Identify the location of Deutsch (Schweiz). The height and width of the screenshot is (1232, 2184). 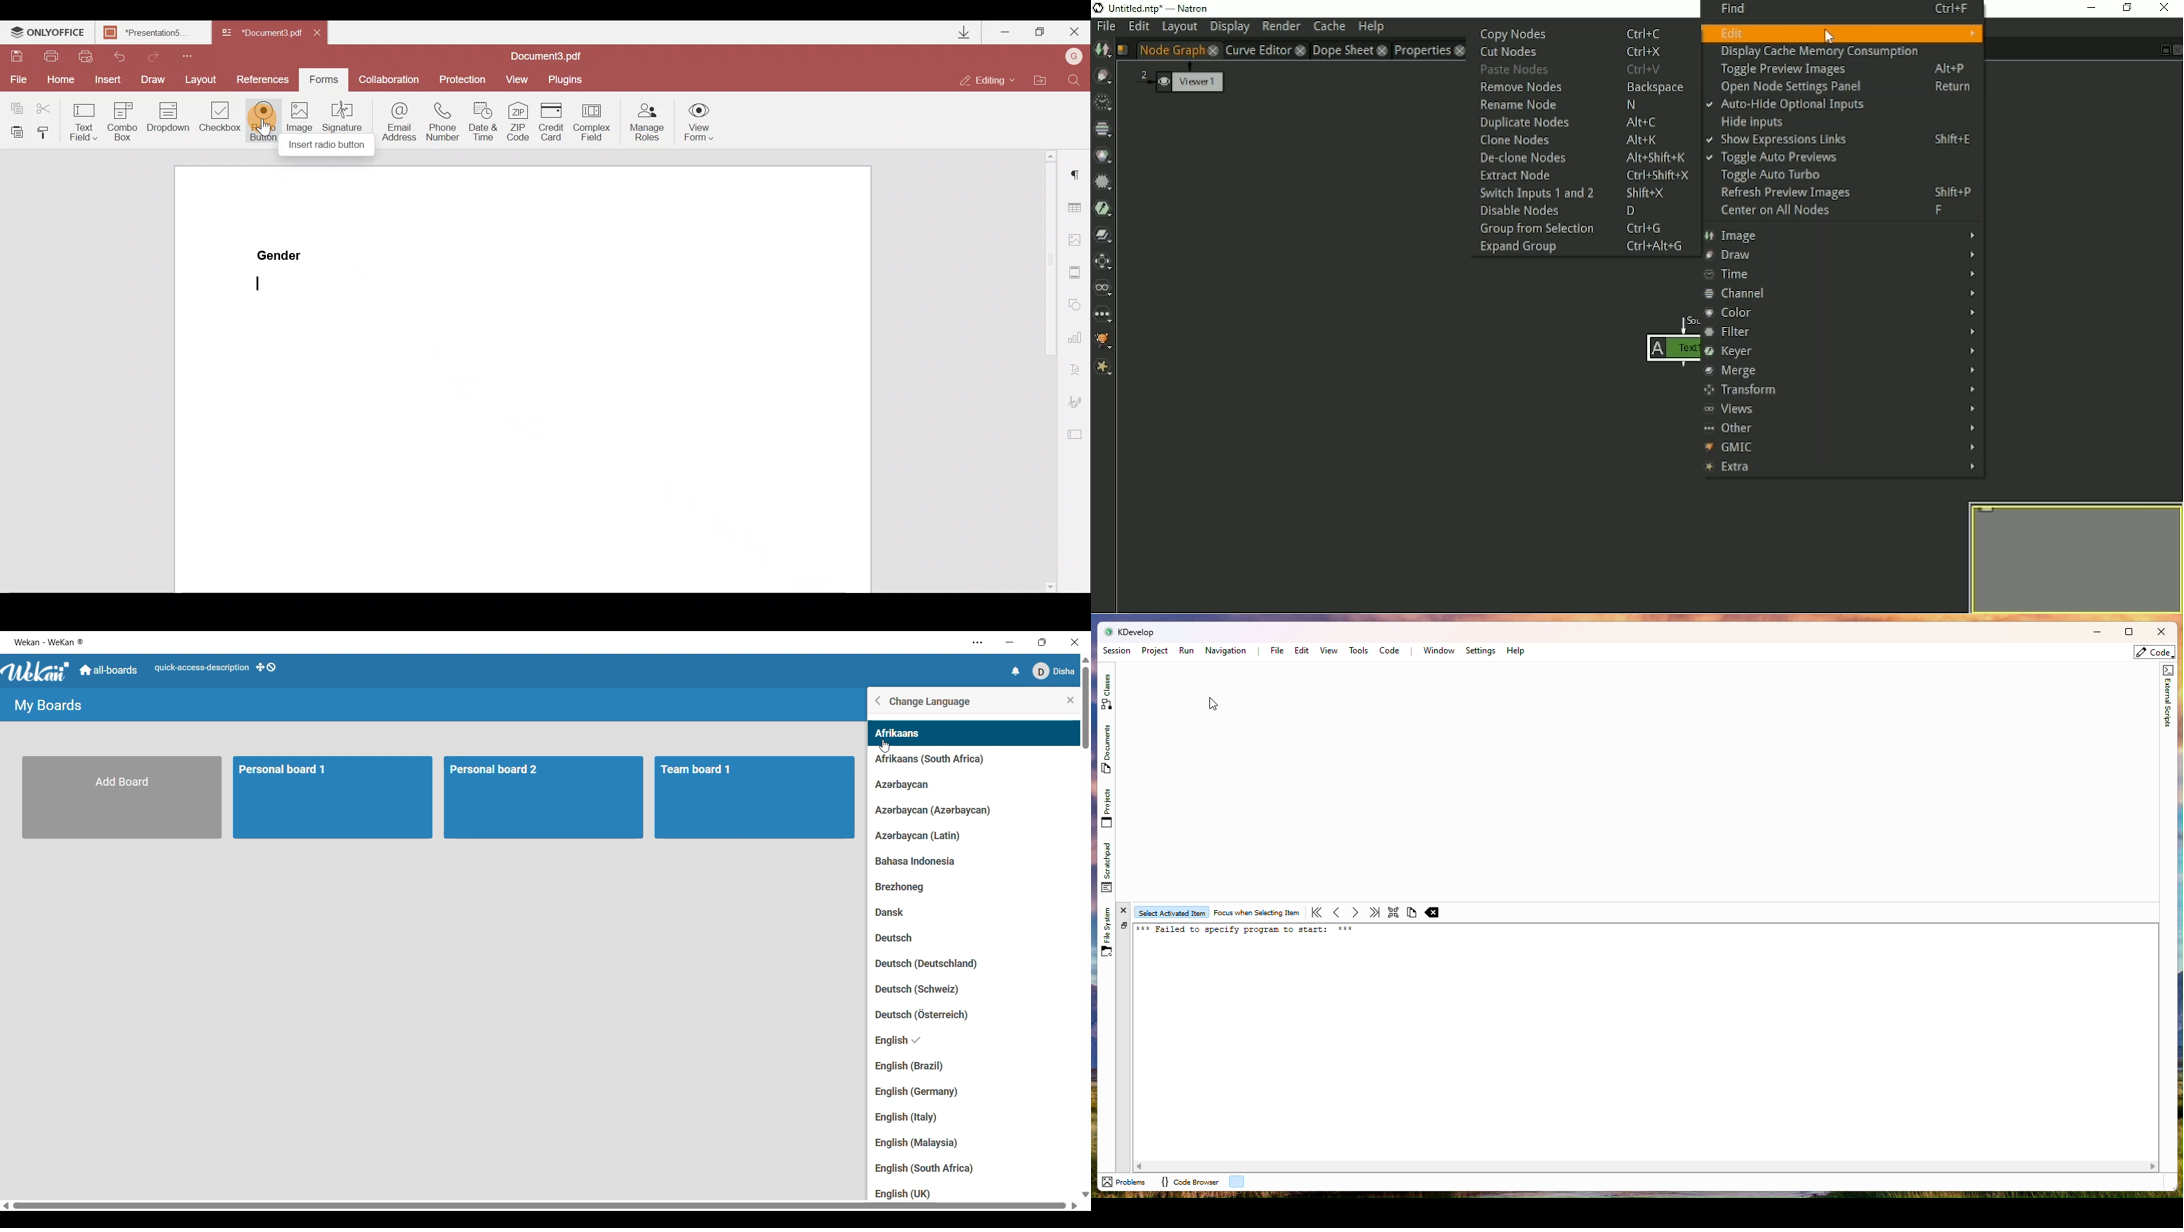
(936, 990).